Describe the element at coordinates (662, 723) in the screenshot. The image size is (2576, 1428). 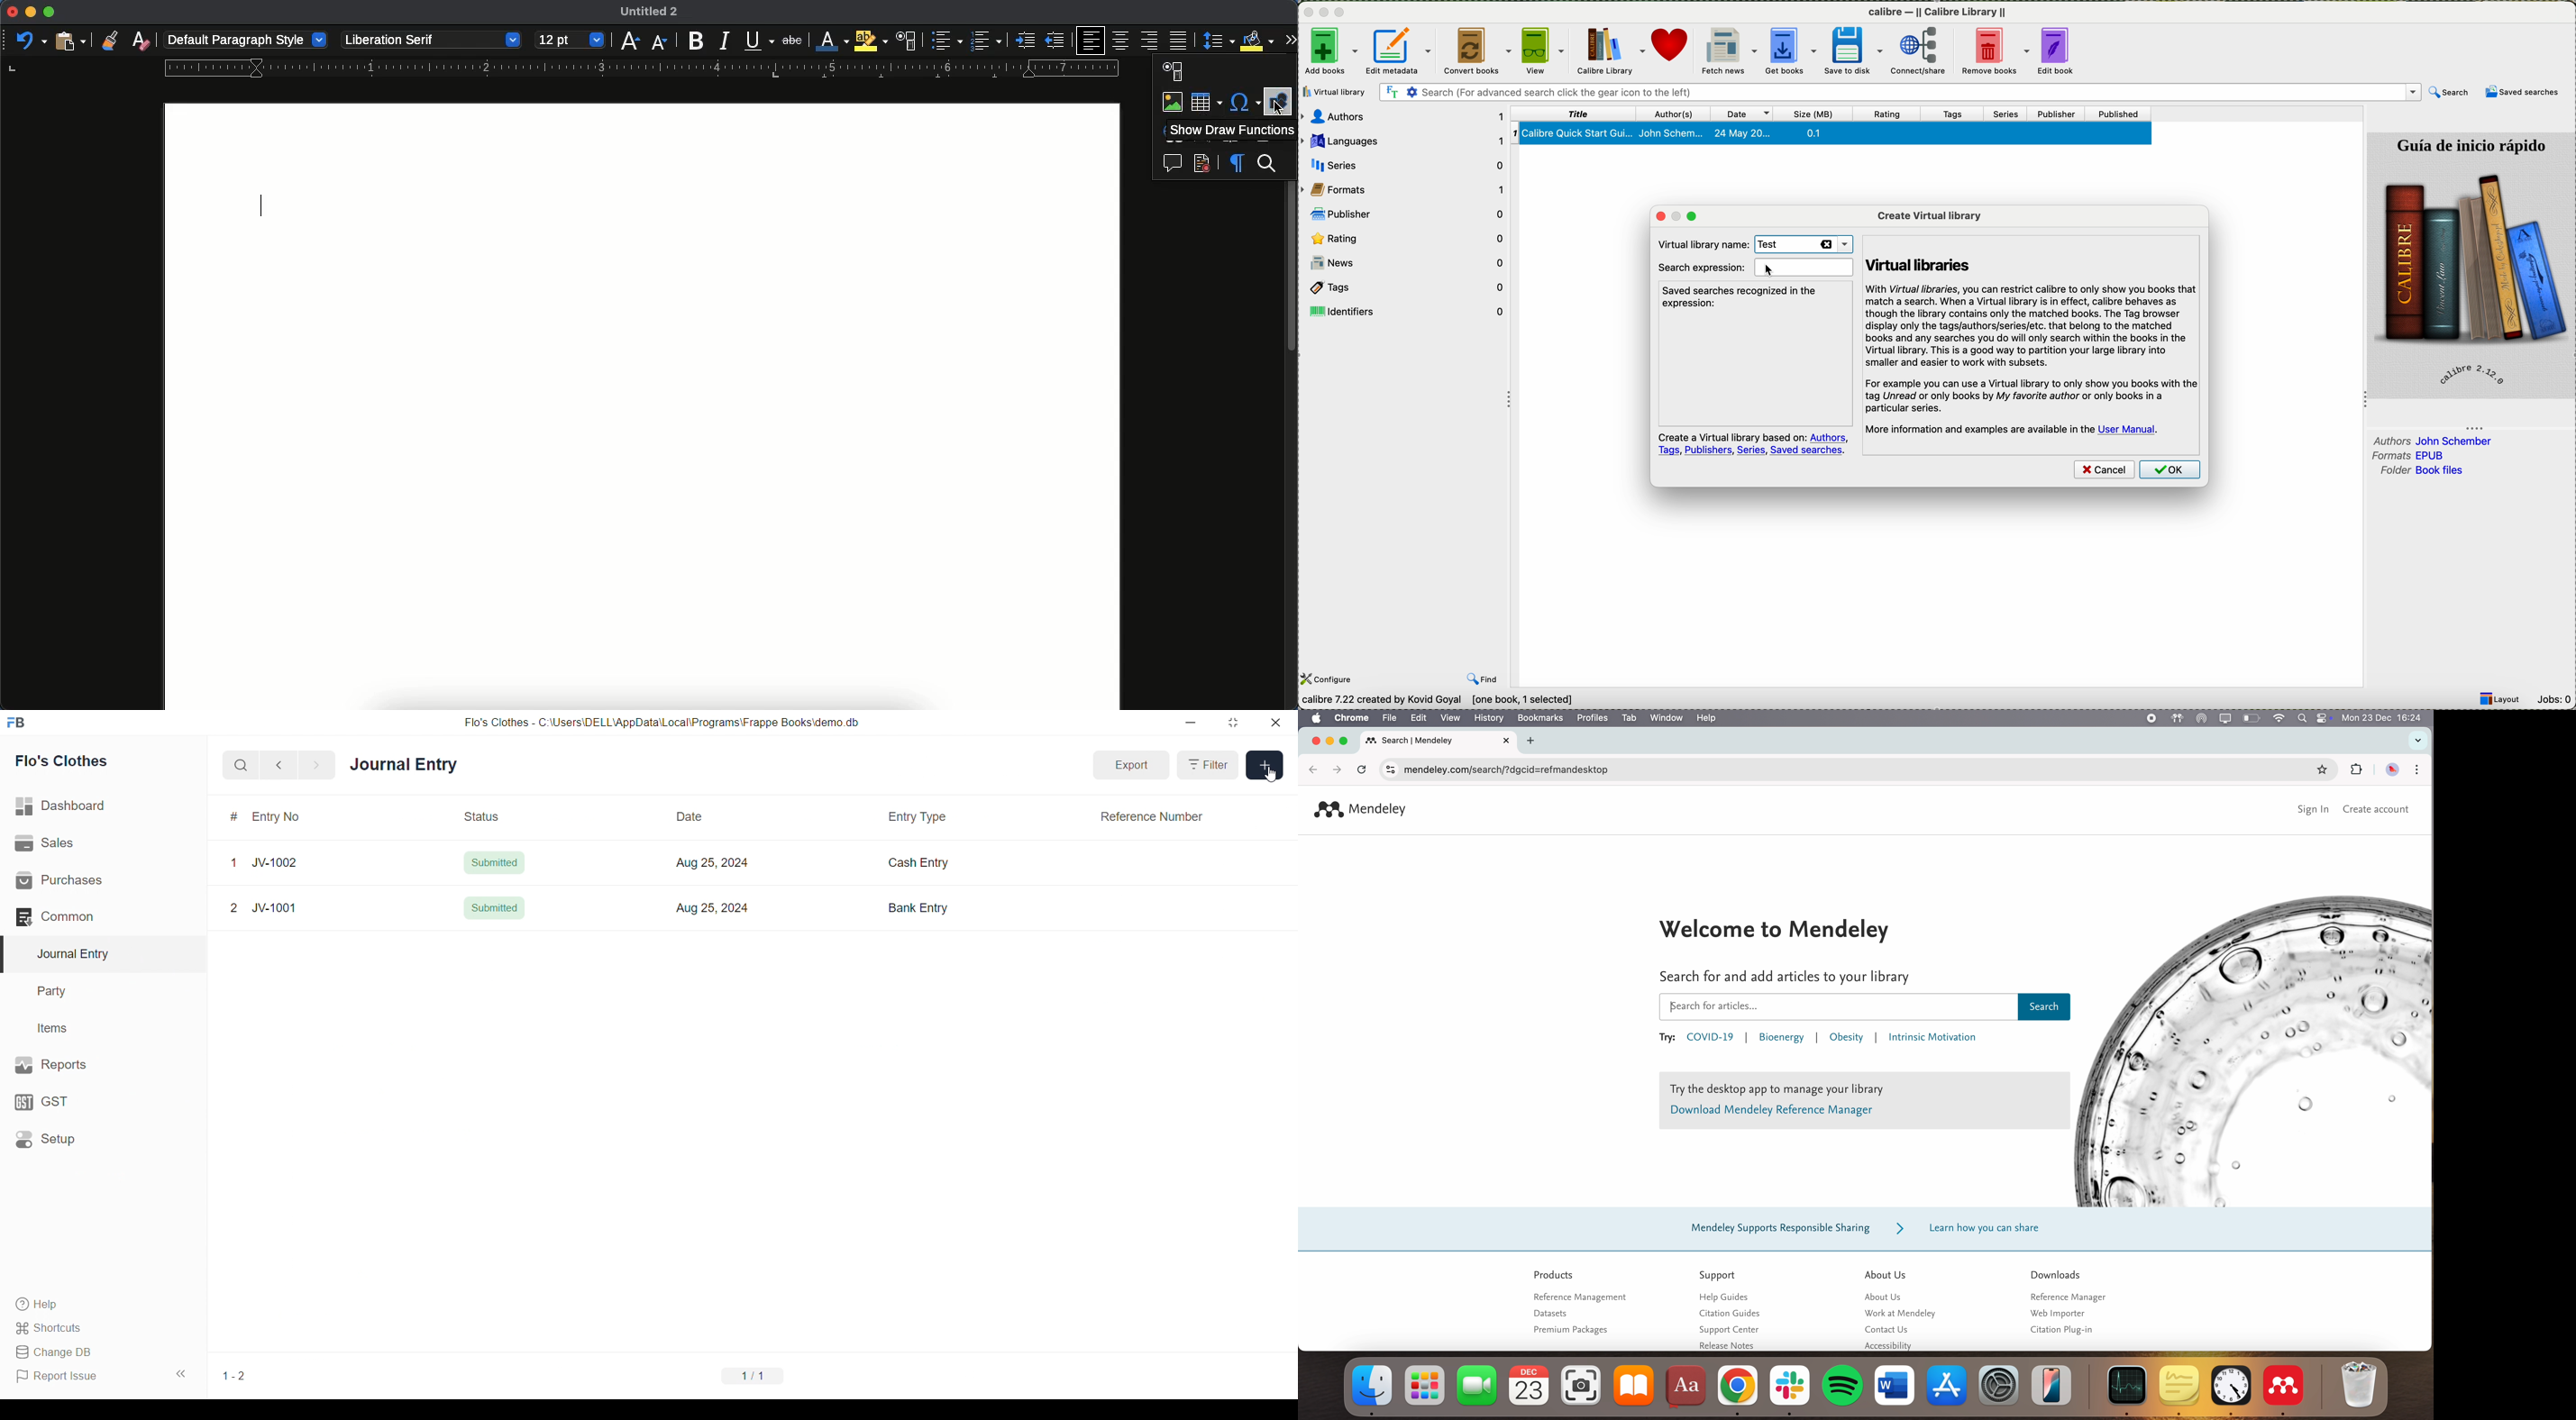
I see `Flo's Clothes - C:\Users\DELL\AppData\Local\Programs\Frappe Books\demo.db` at that location.